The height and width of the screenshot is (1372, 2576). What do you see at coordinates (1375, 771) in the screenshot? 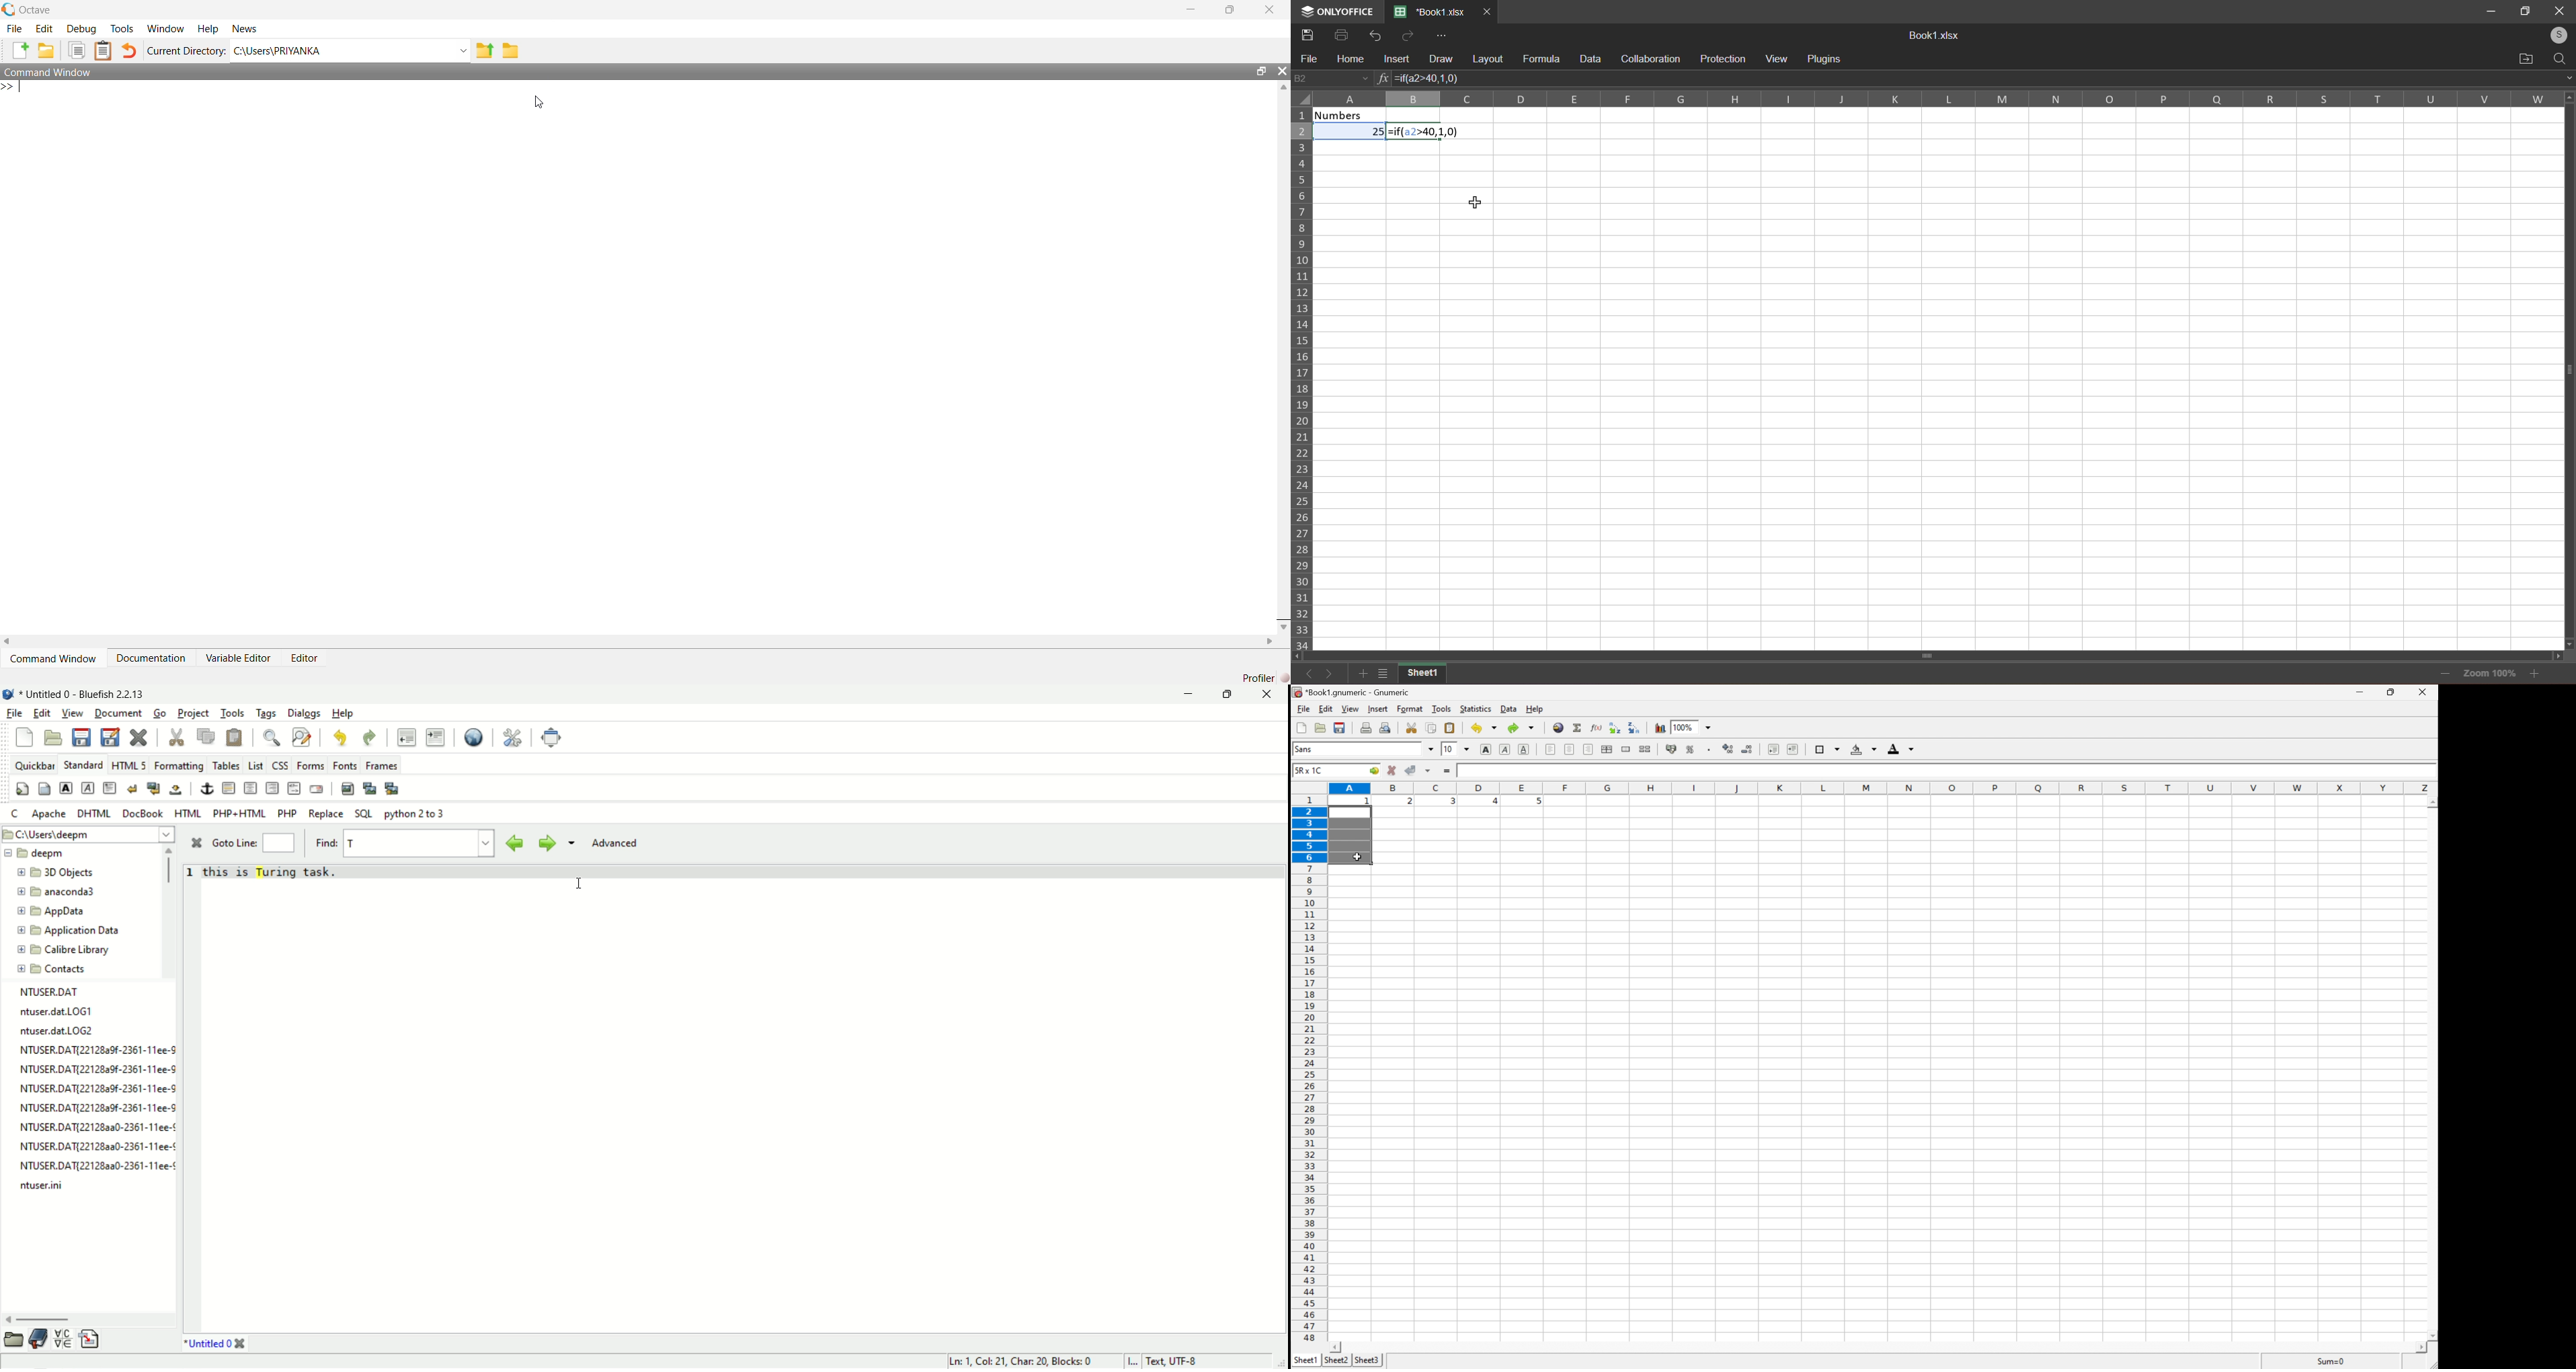
I see `go to` at bounding box center [1375, 771].